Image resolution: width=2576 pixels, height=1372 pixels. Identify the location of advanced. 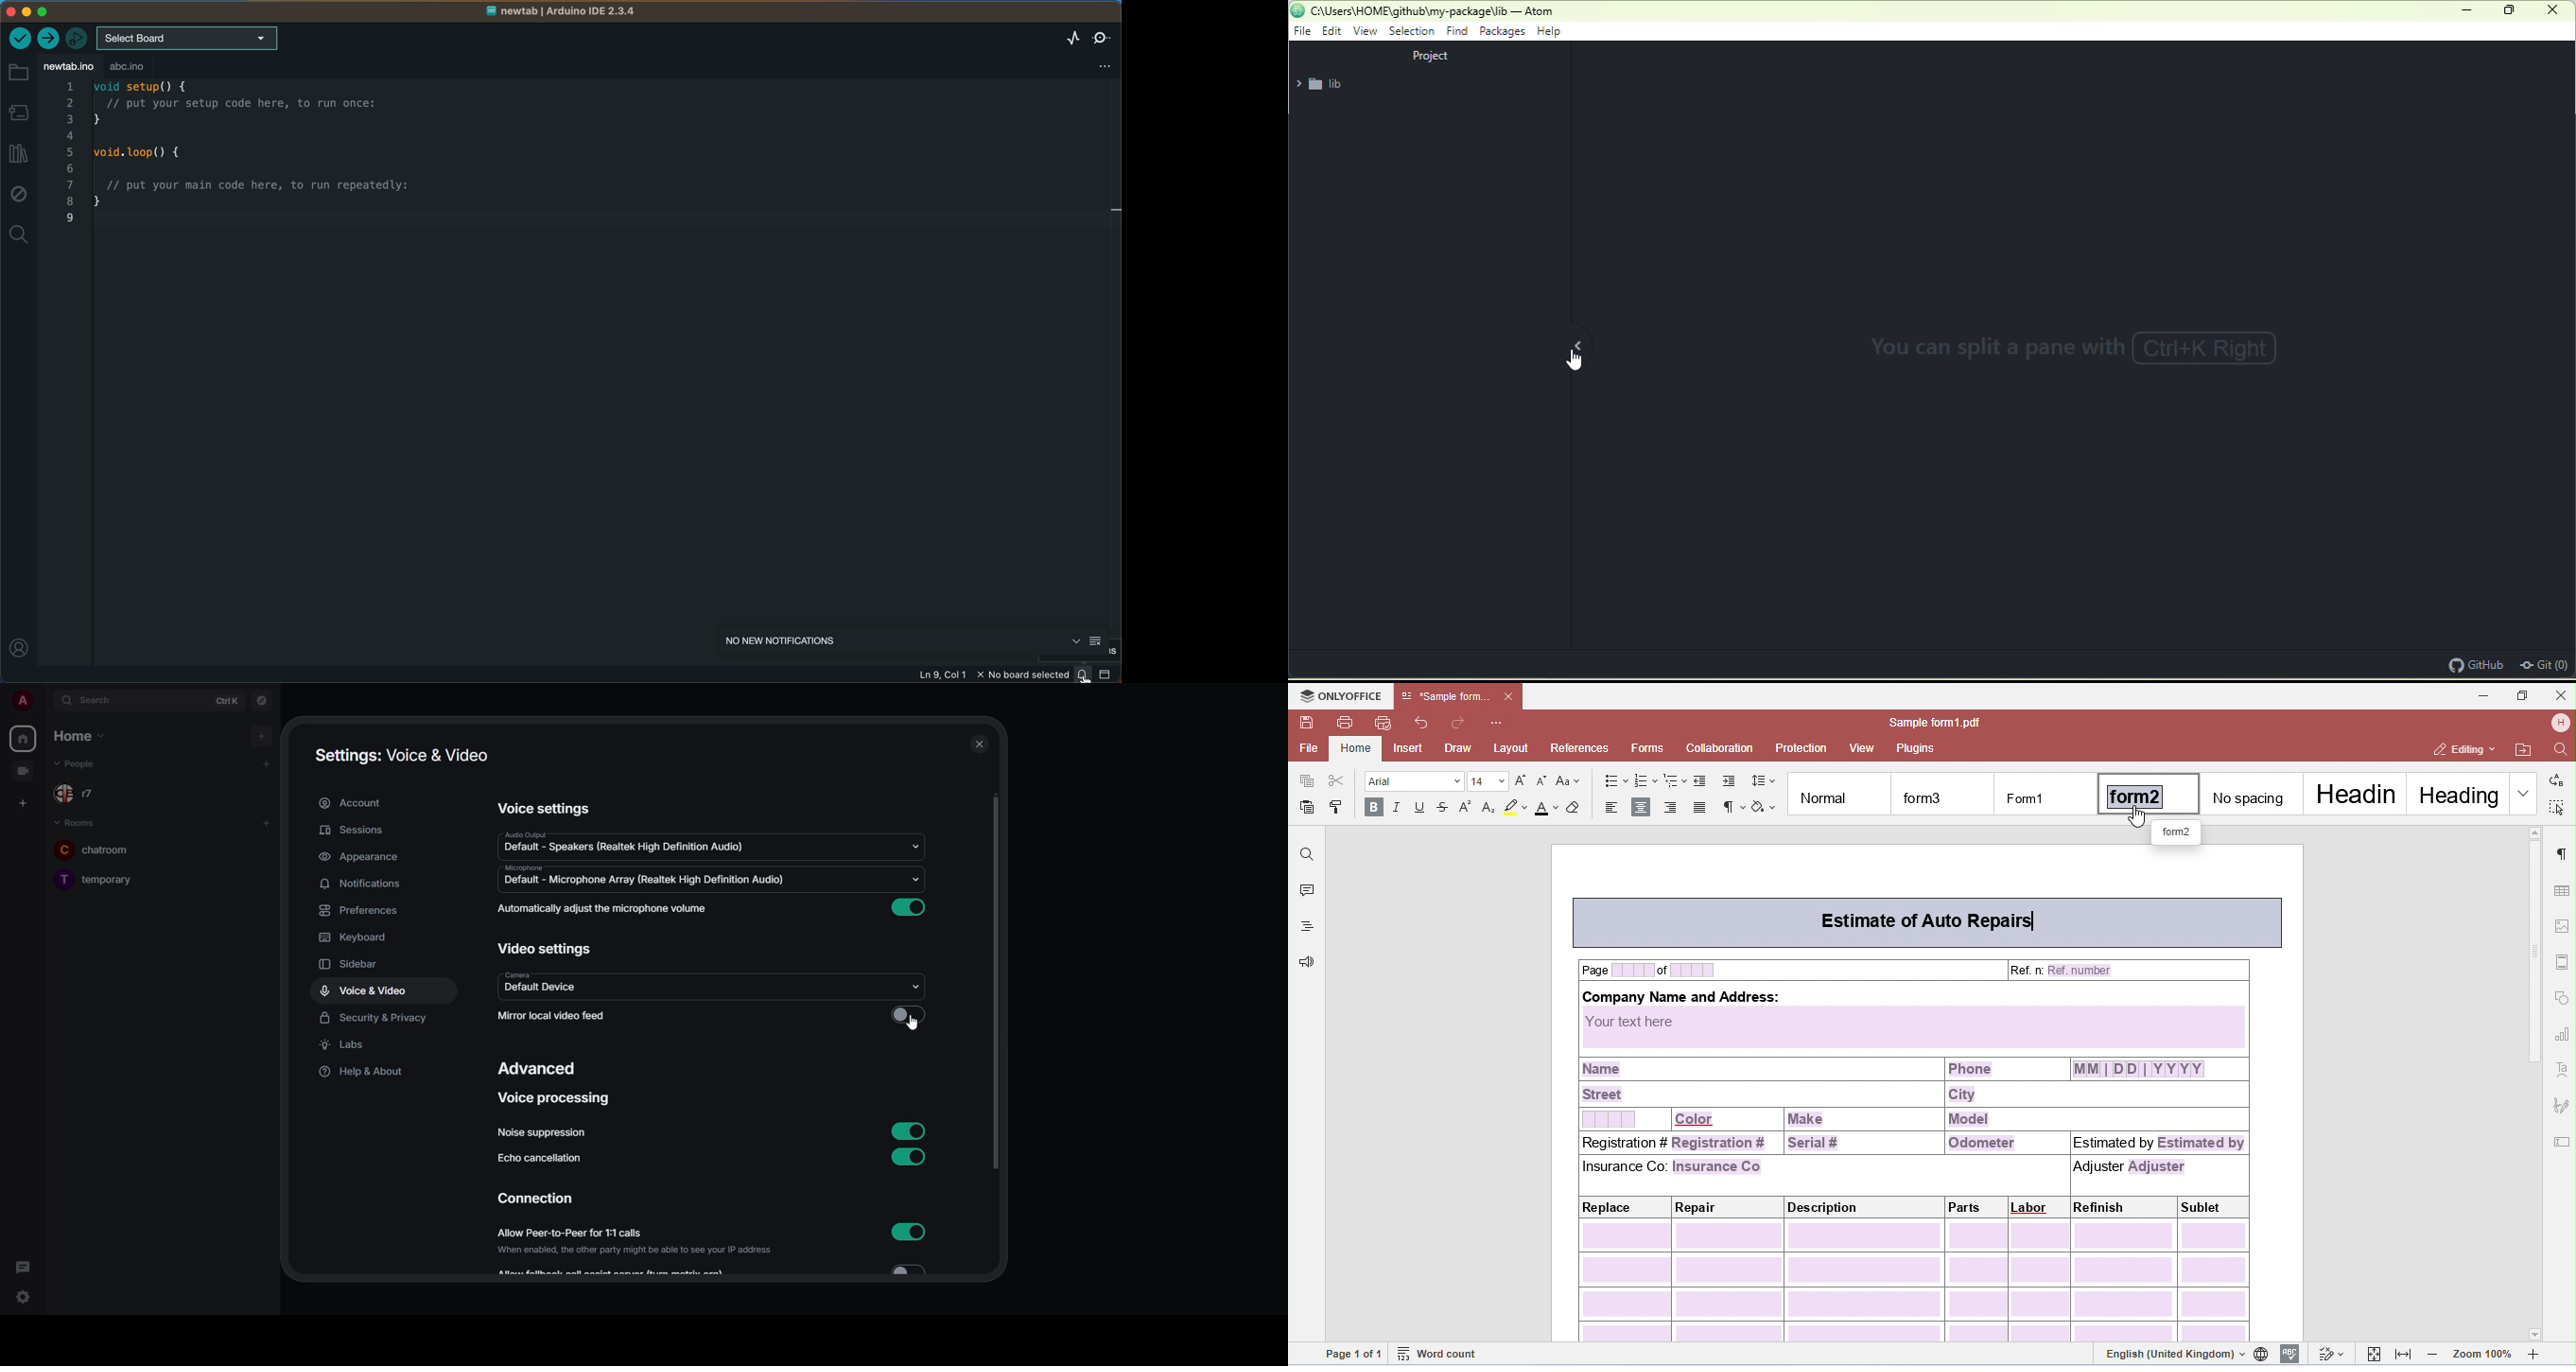
(535, 1068).